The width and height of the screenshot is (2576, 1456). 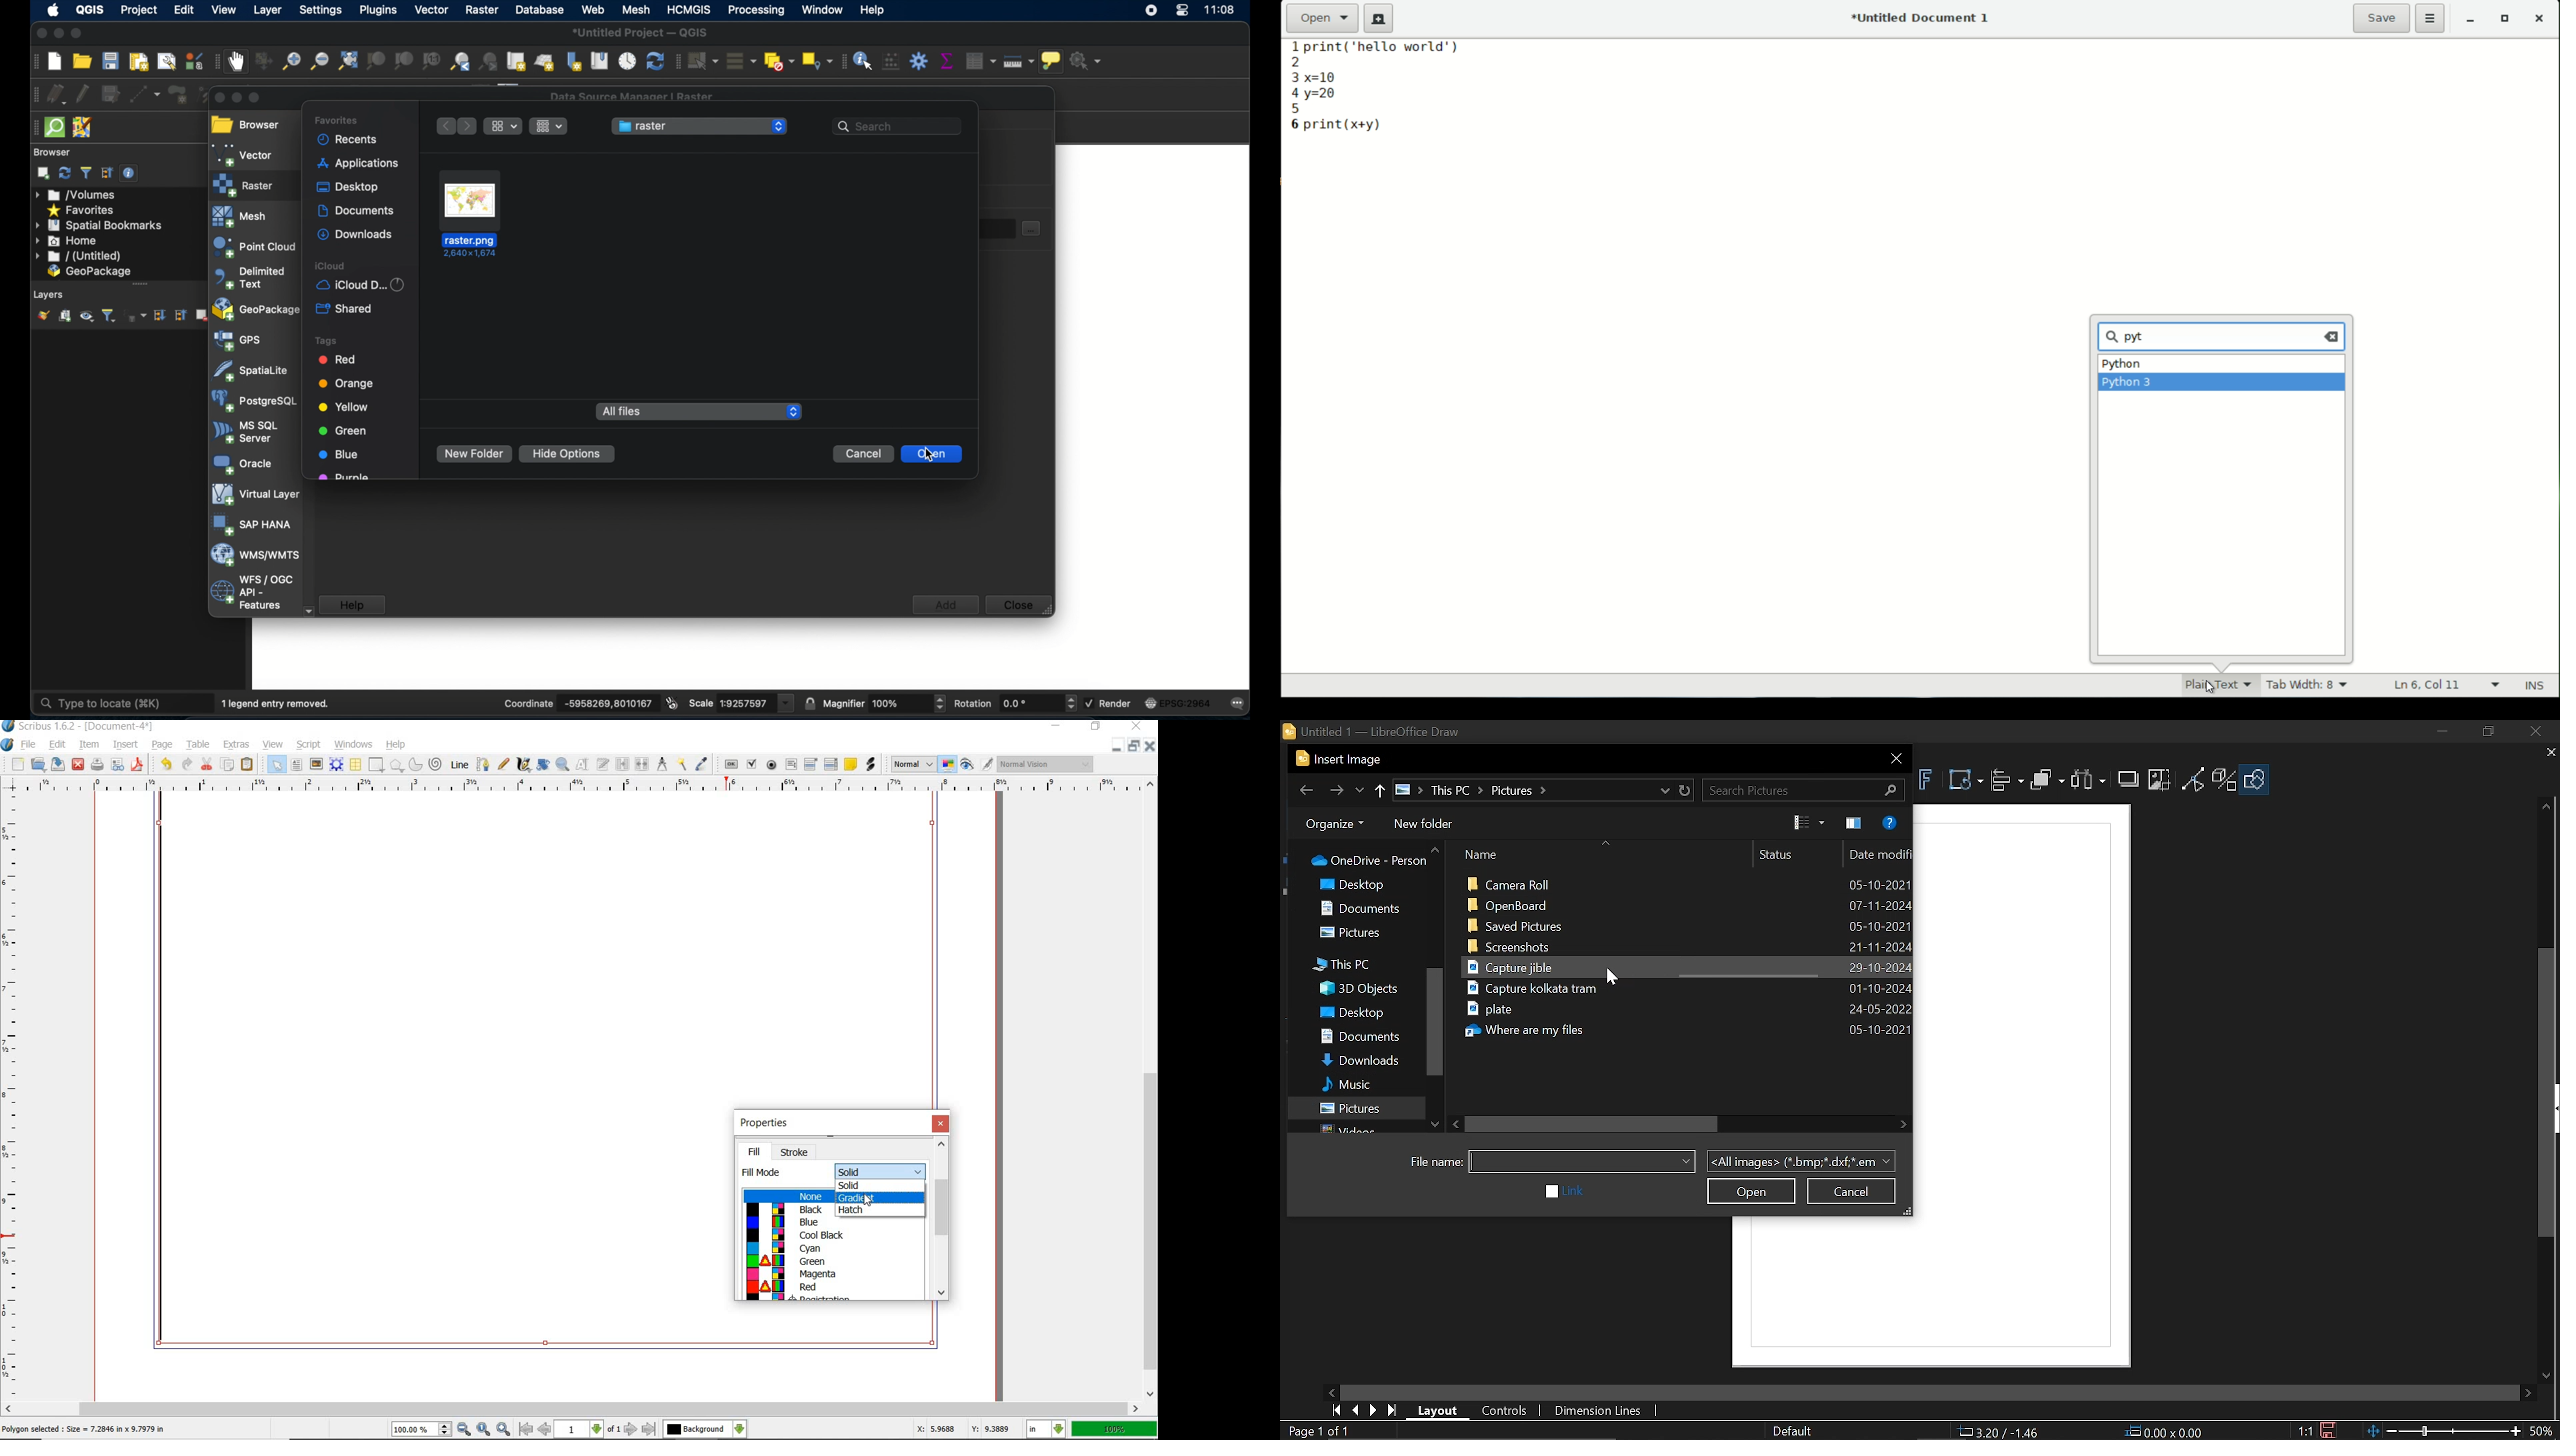 What do you see at coordinates (482, 11) in the screenshot?
I see `raster` at bounding box center [482, 11].